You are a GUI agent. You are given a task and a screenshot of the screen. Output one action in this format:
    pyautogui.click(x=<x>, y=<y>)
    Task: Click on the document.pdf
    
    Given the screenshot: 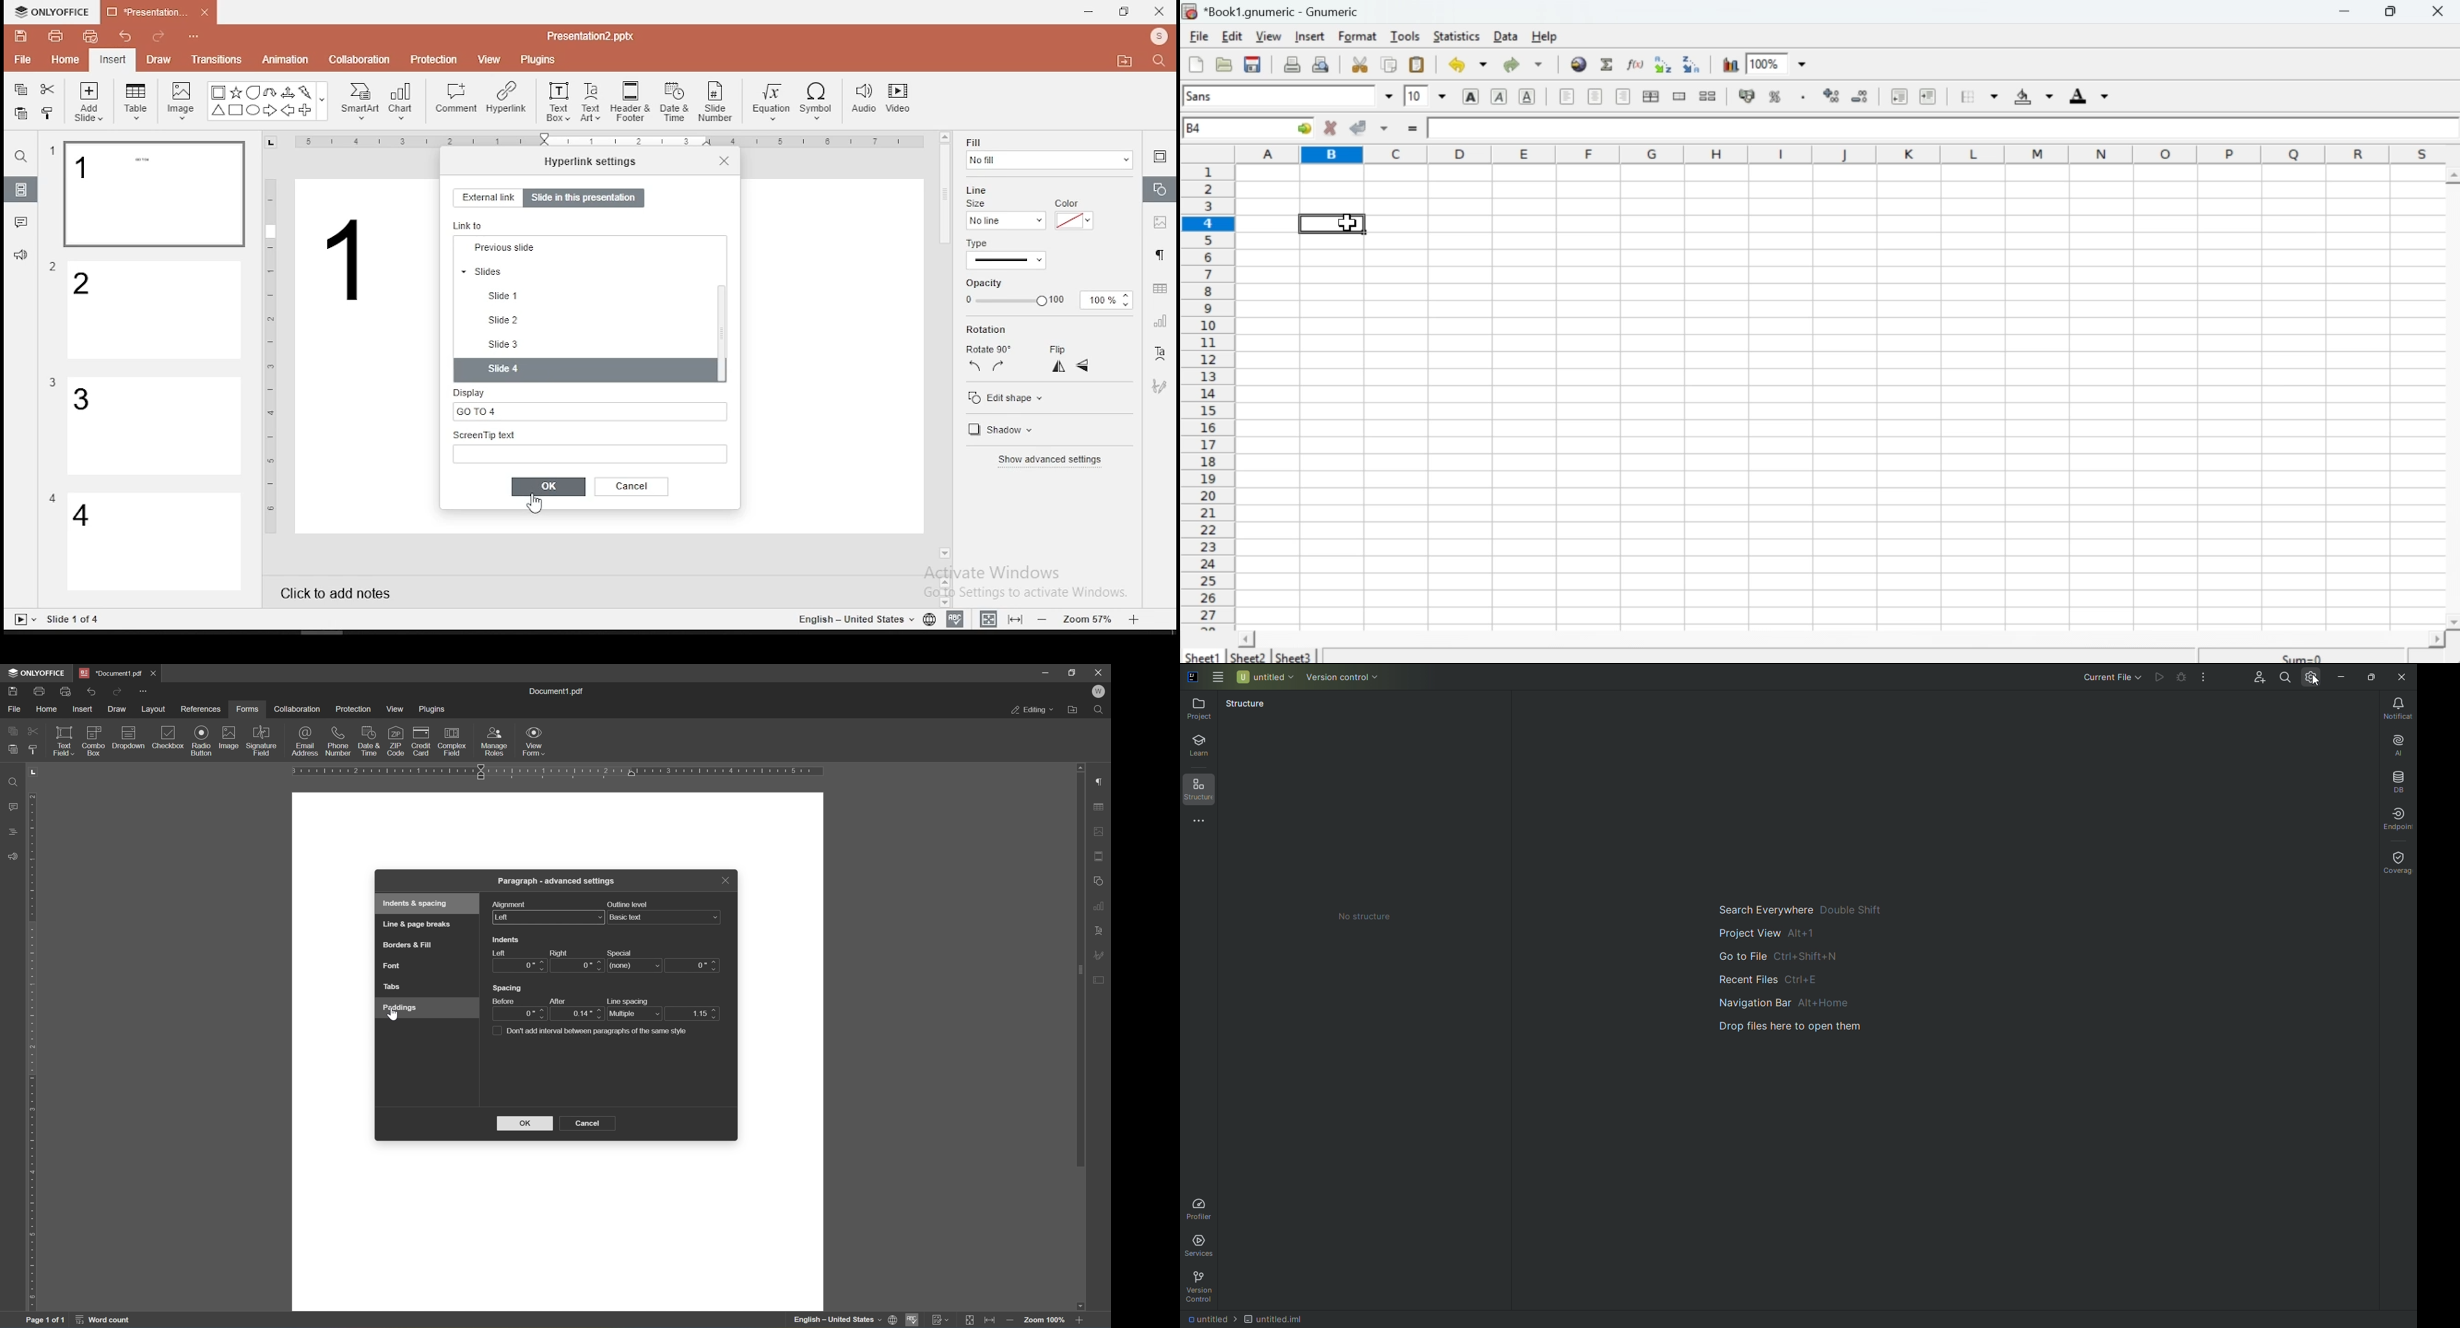 What is the action you would take?
    pyautogui.click(x=560, y=691)
    